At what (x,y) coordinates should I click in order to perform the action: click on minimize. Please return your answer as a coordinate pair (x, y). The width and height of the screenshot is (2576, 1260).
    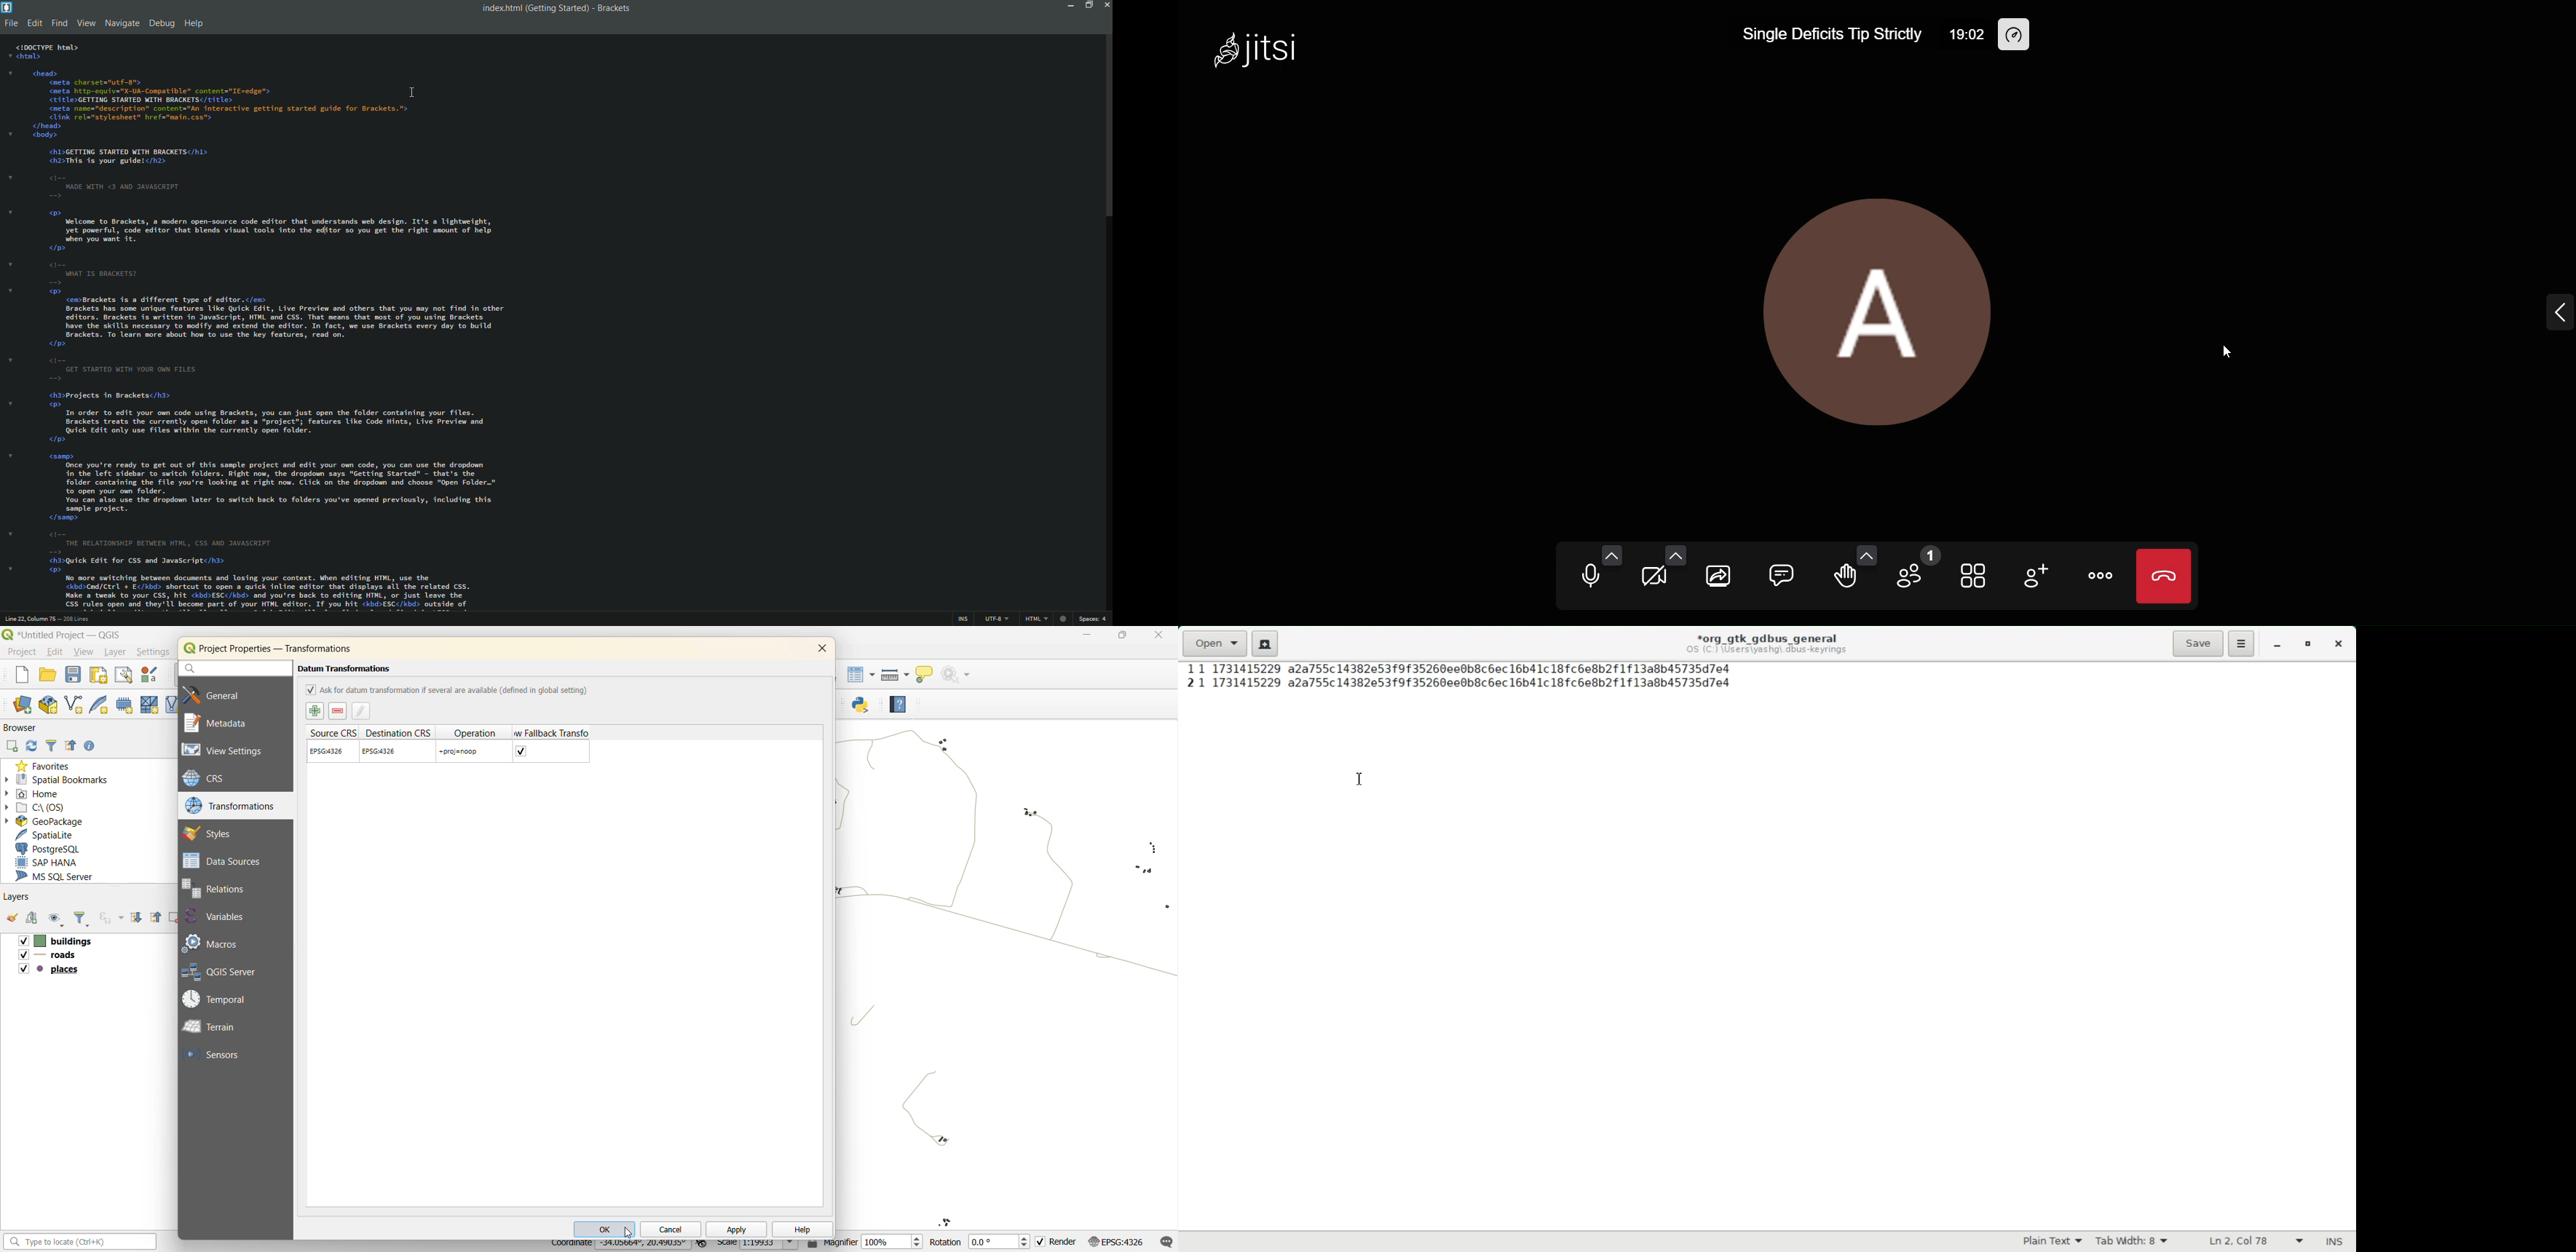
    Looking at the image, I should click on (1070, 5).